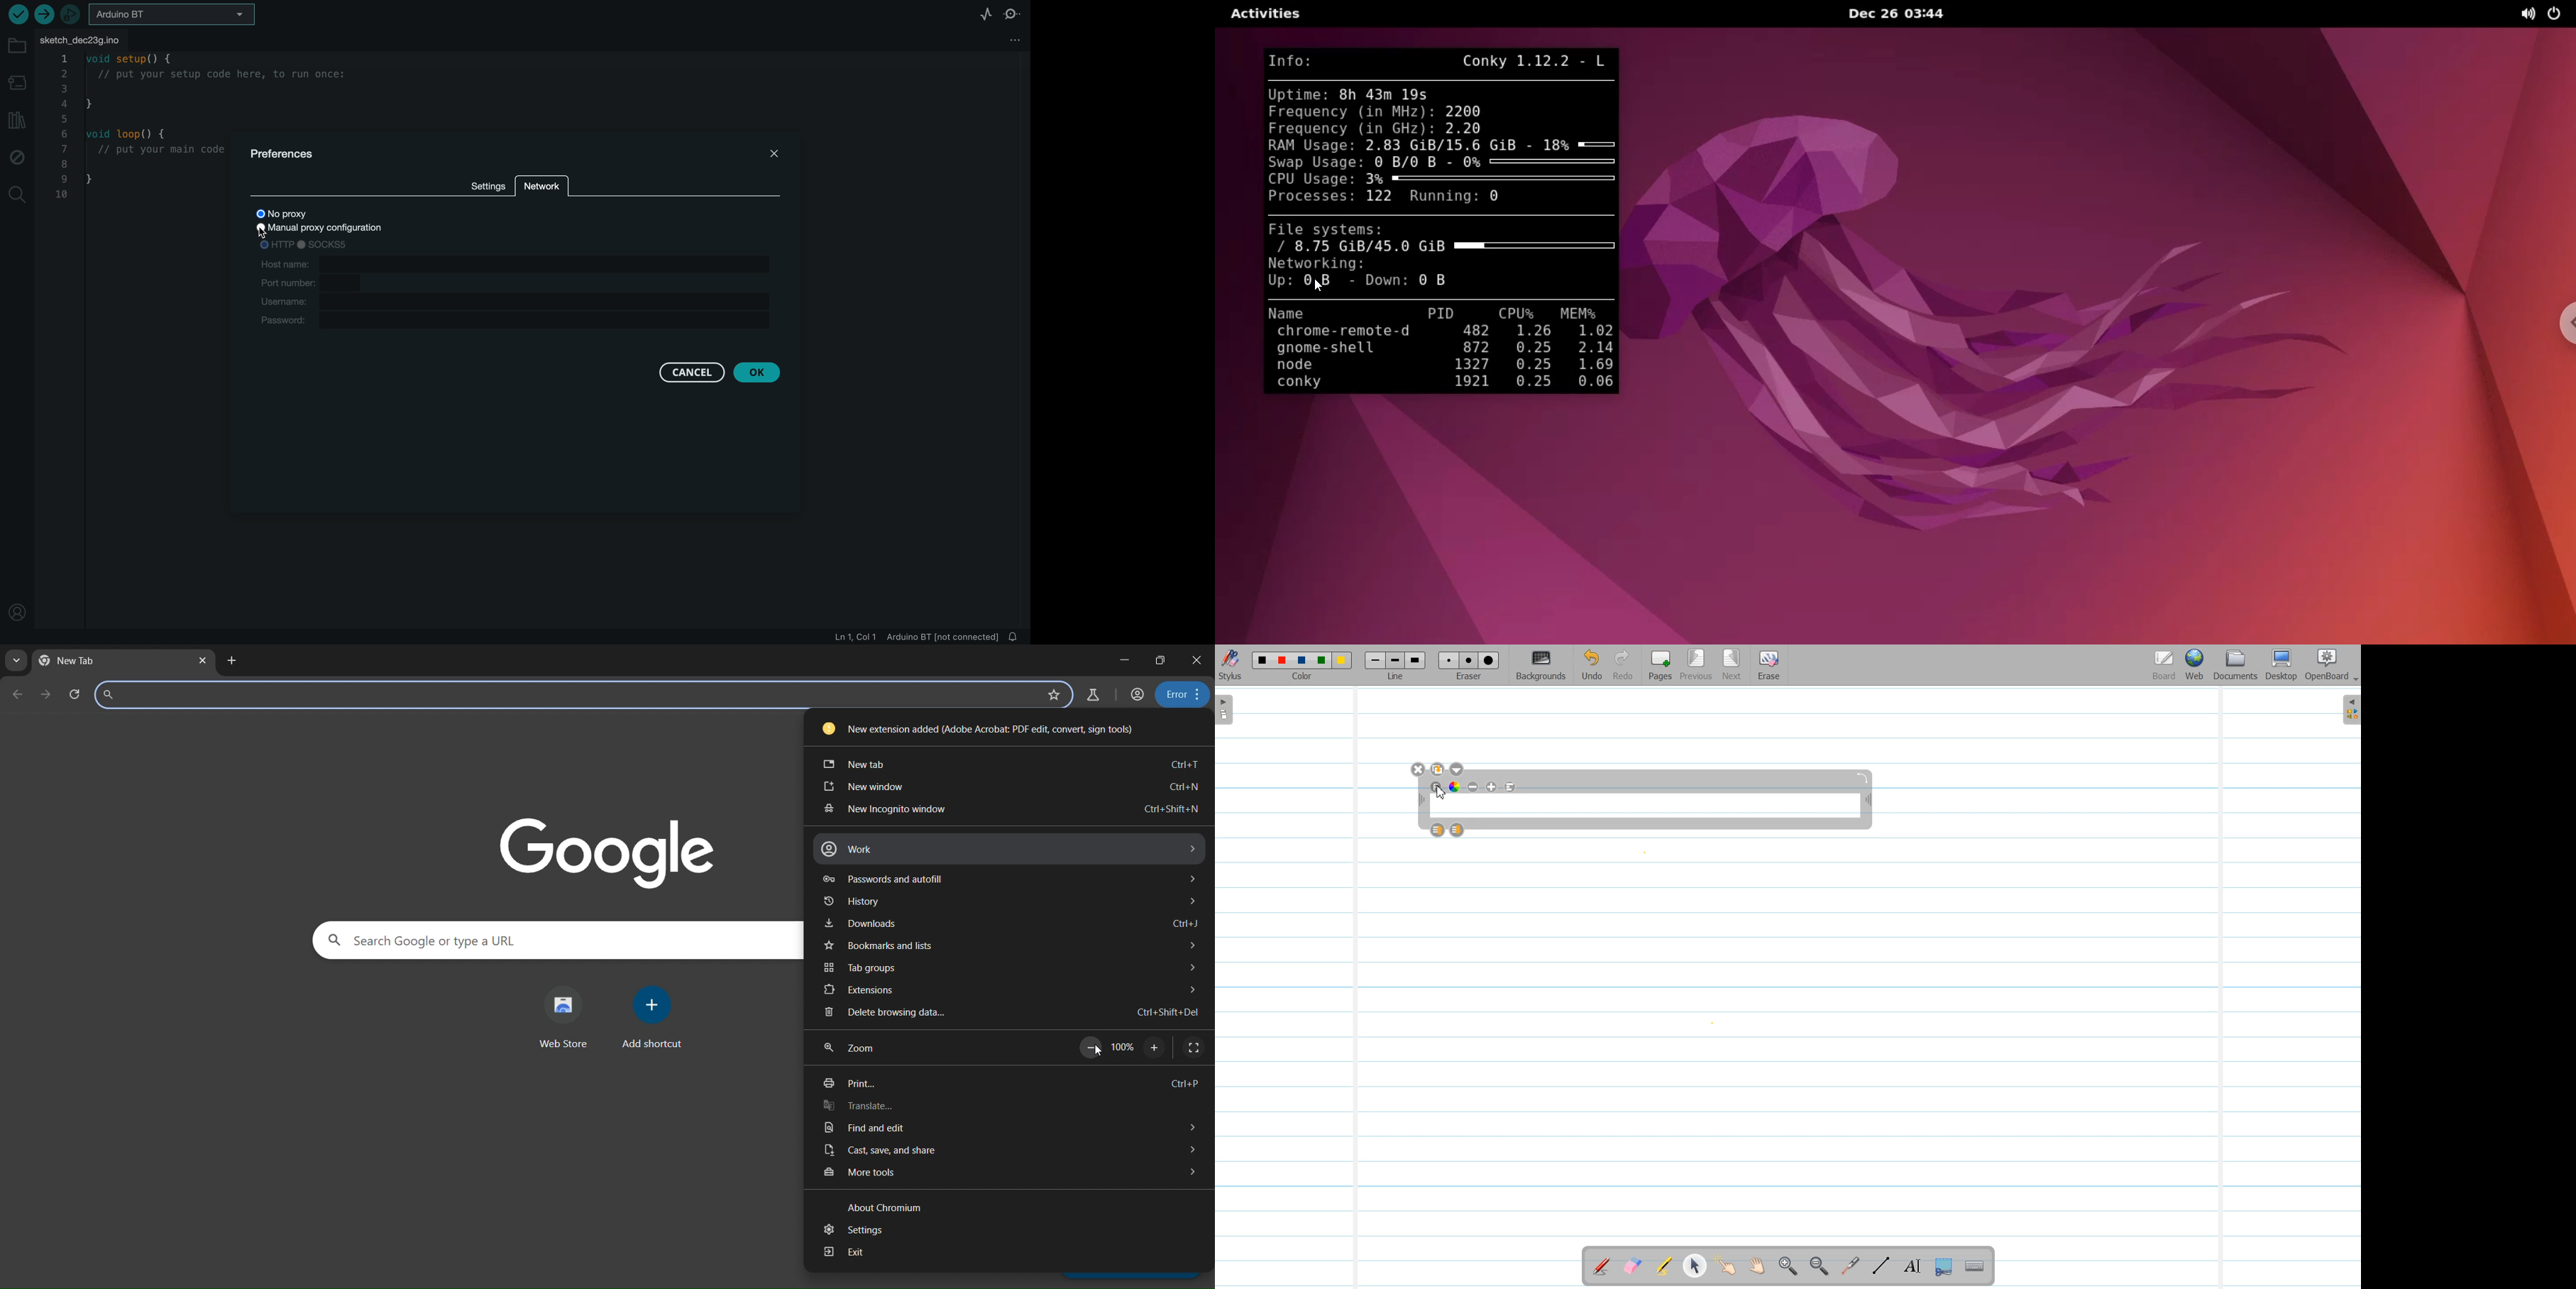  I want to click on code, so click(137, 129).